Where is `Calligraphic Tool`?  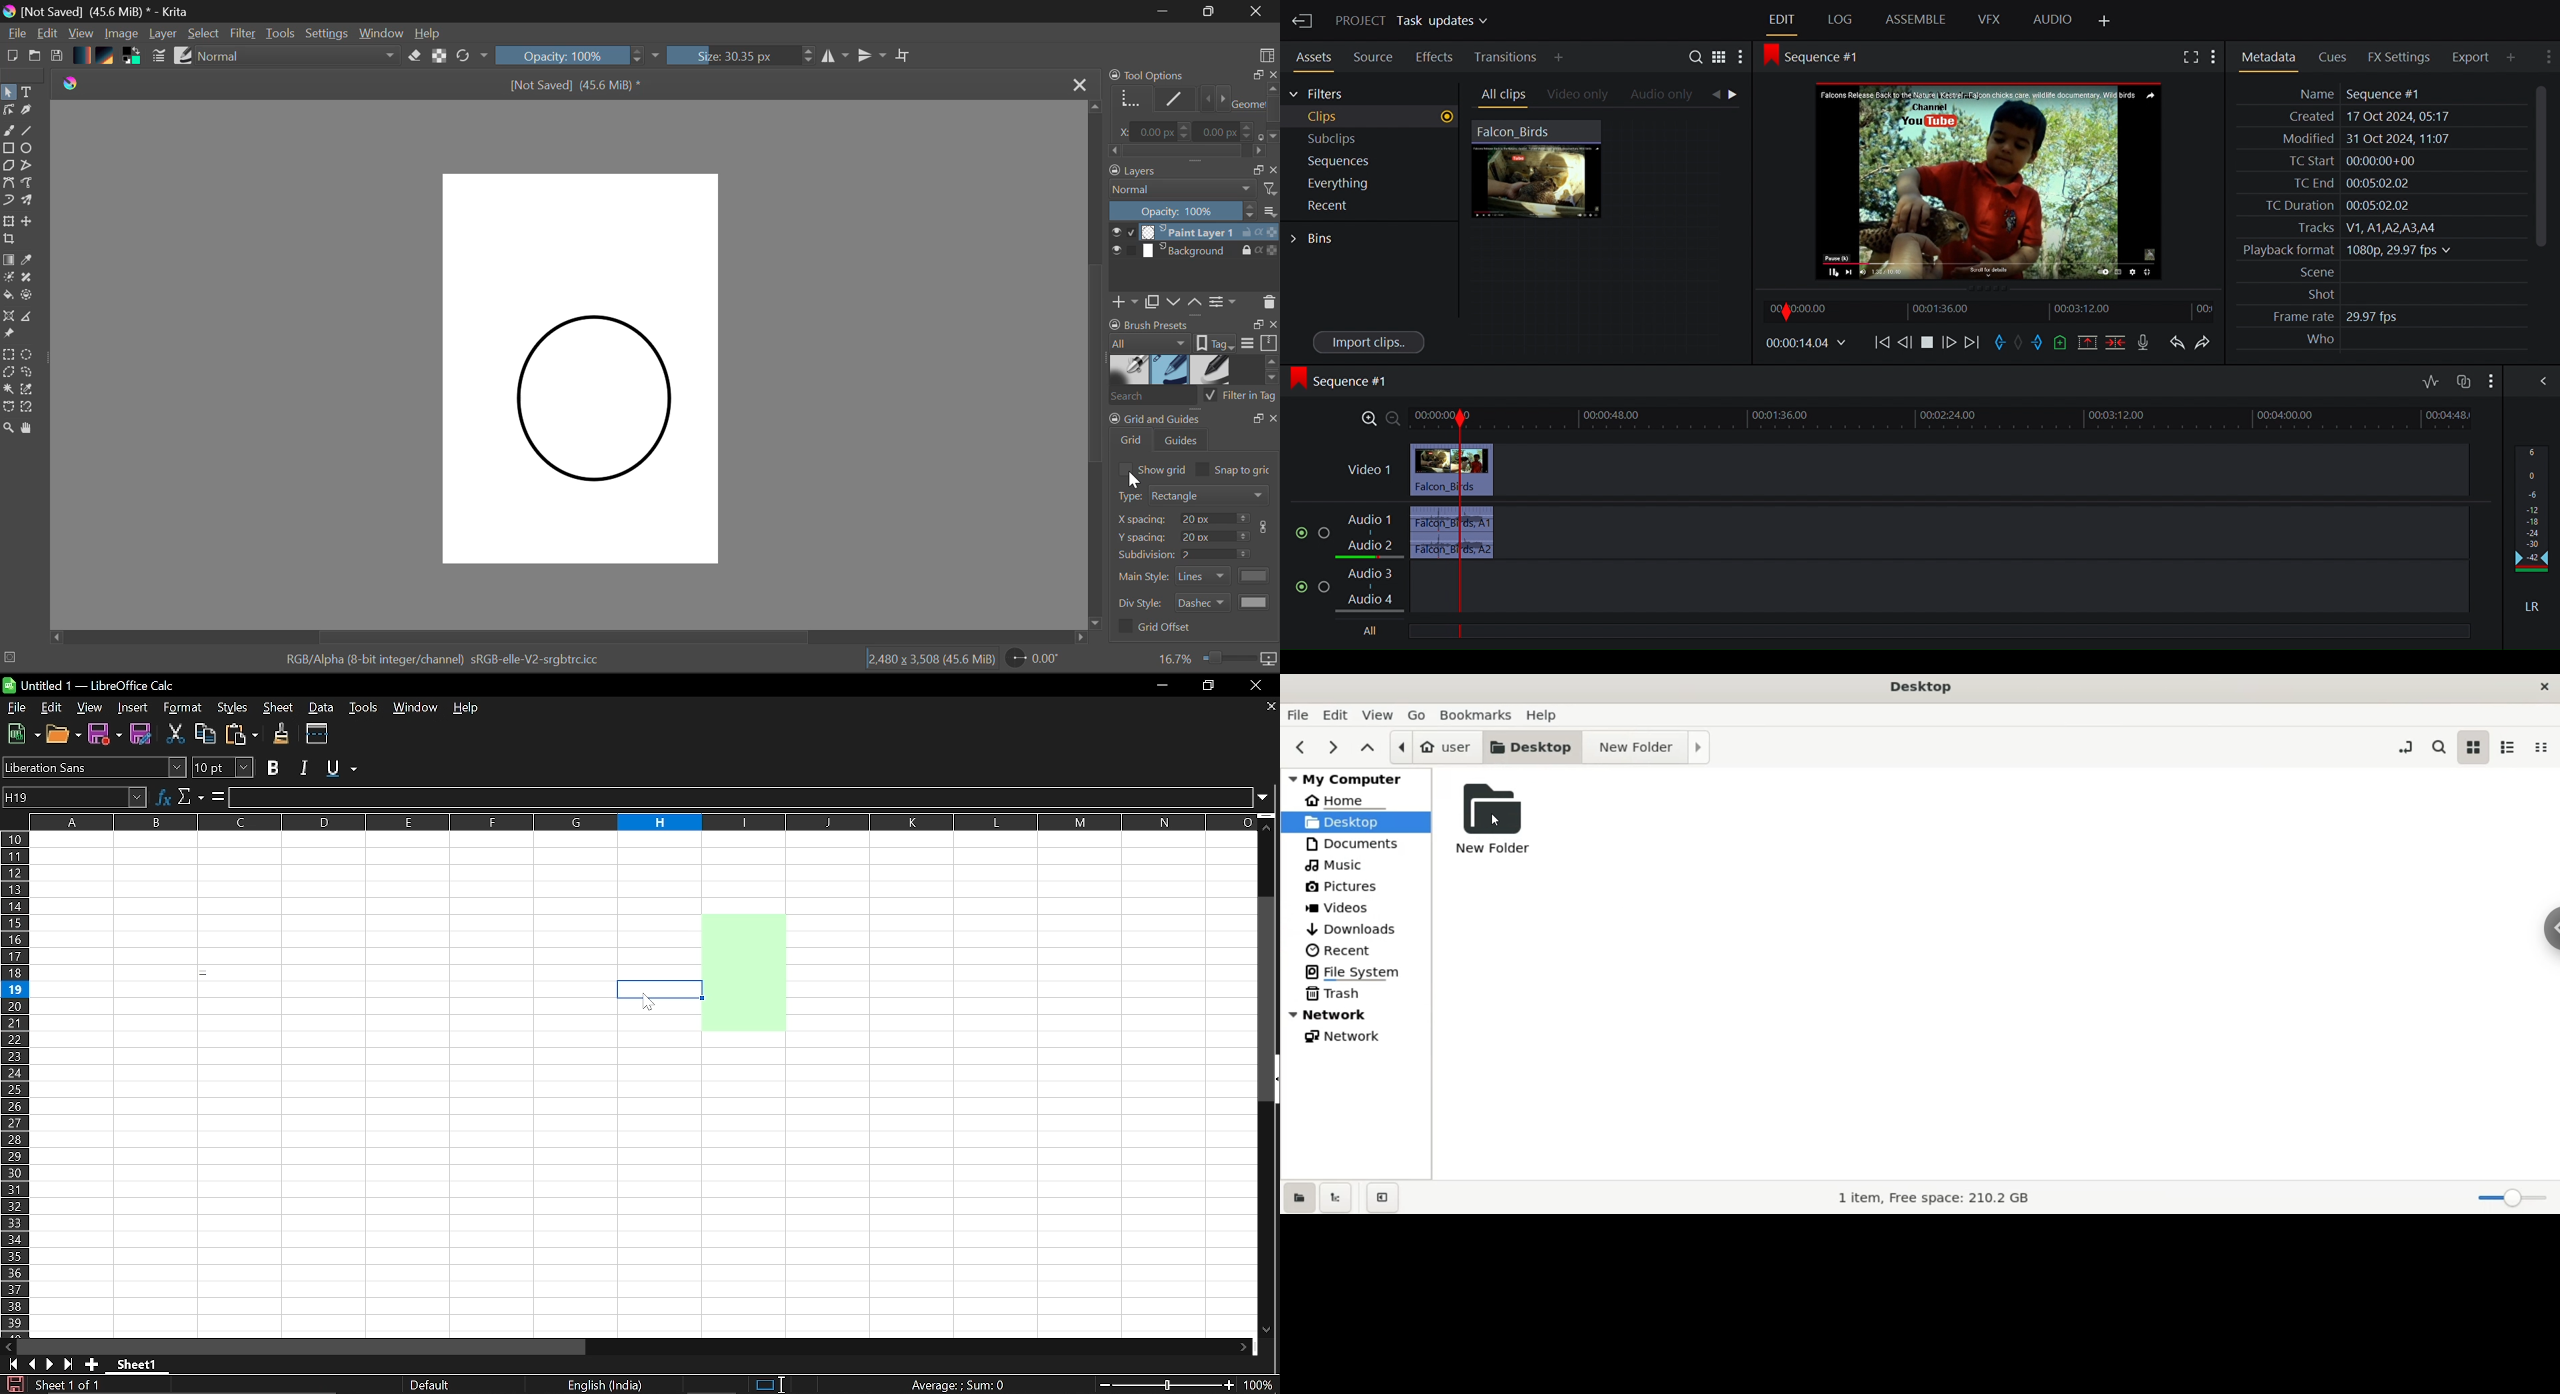
Calligraphic Tool is located at coordinates (31, 112).